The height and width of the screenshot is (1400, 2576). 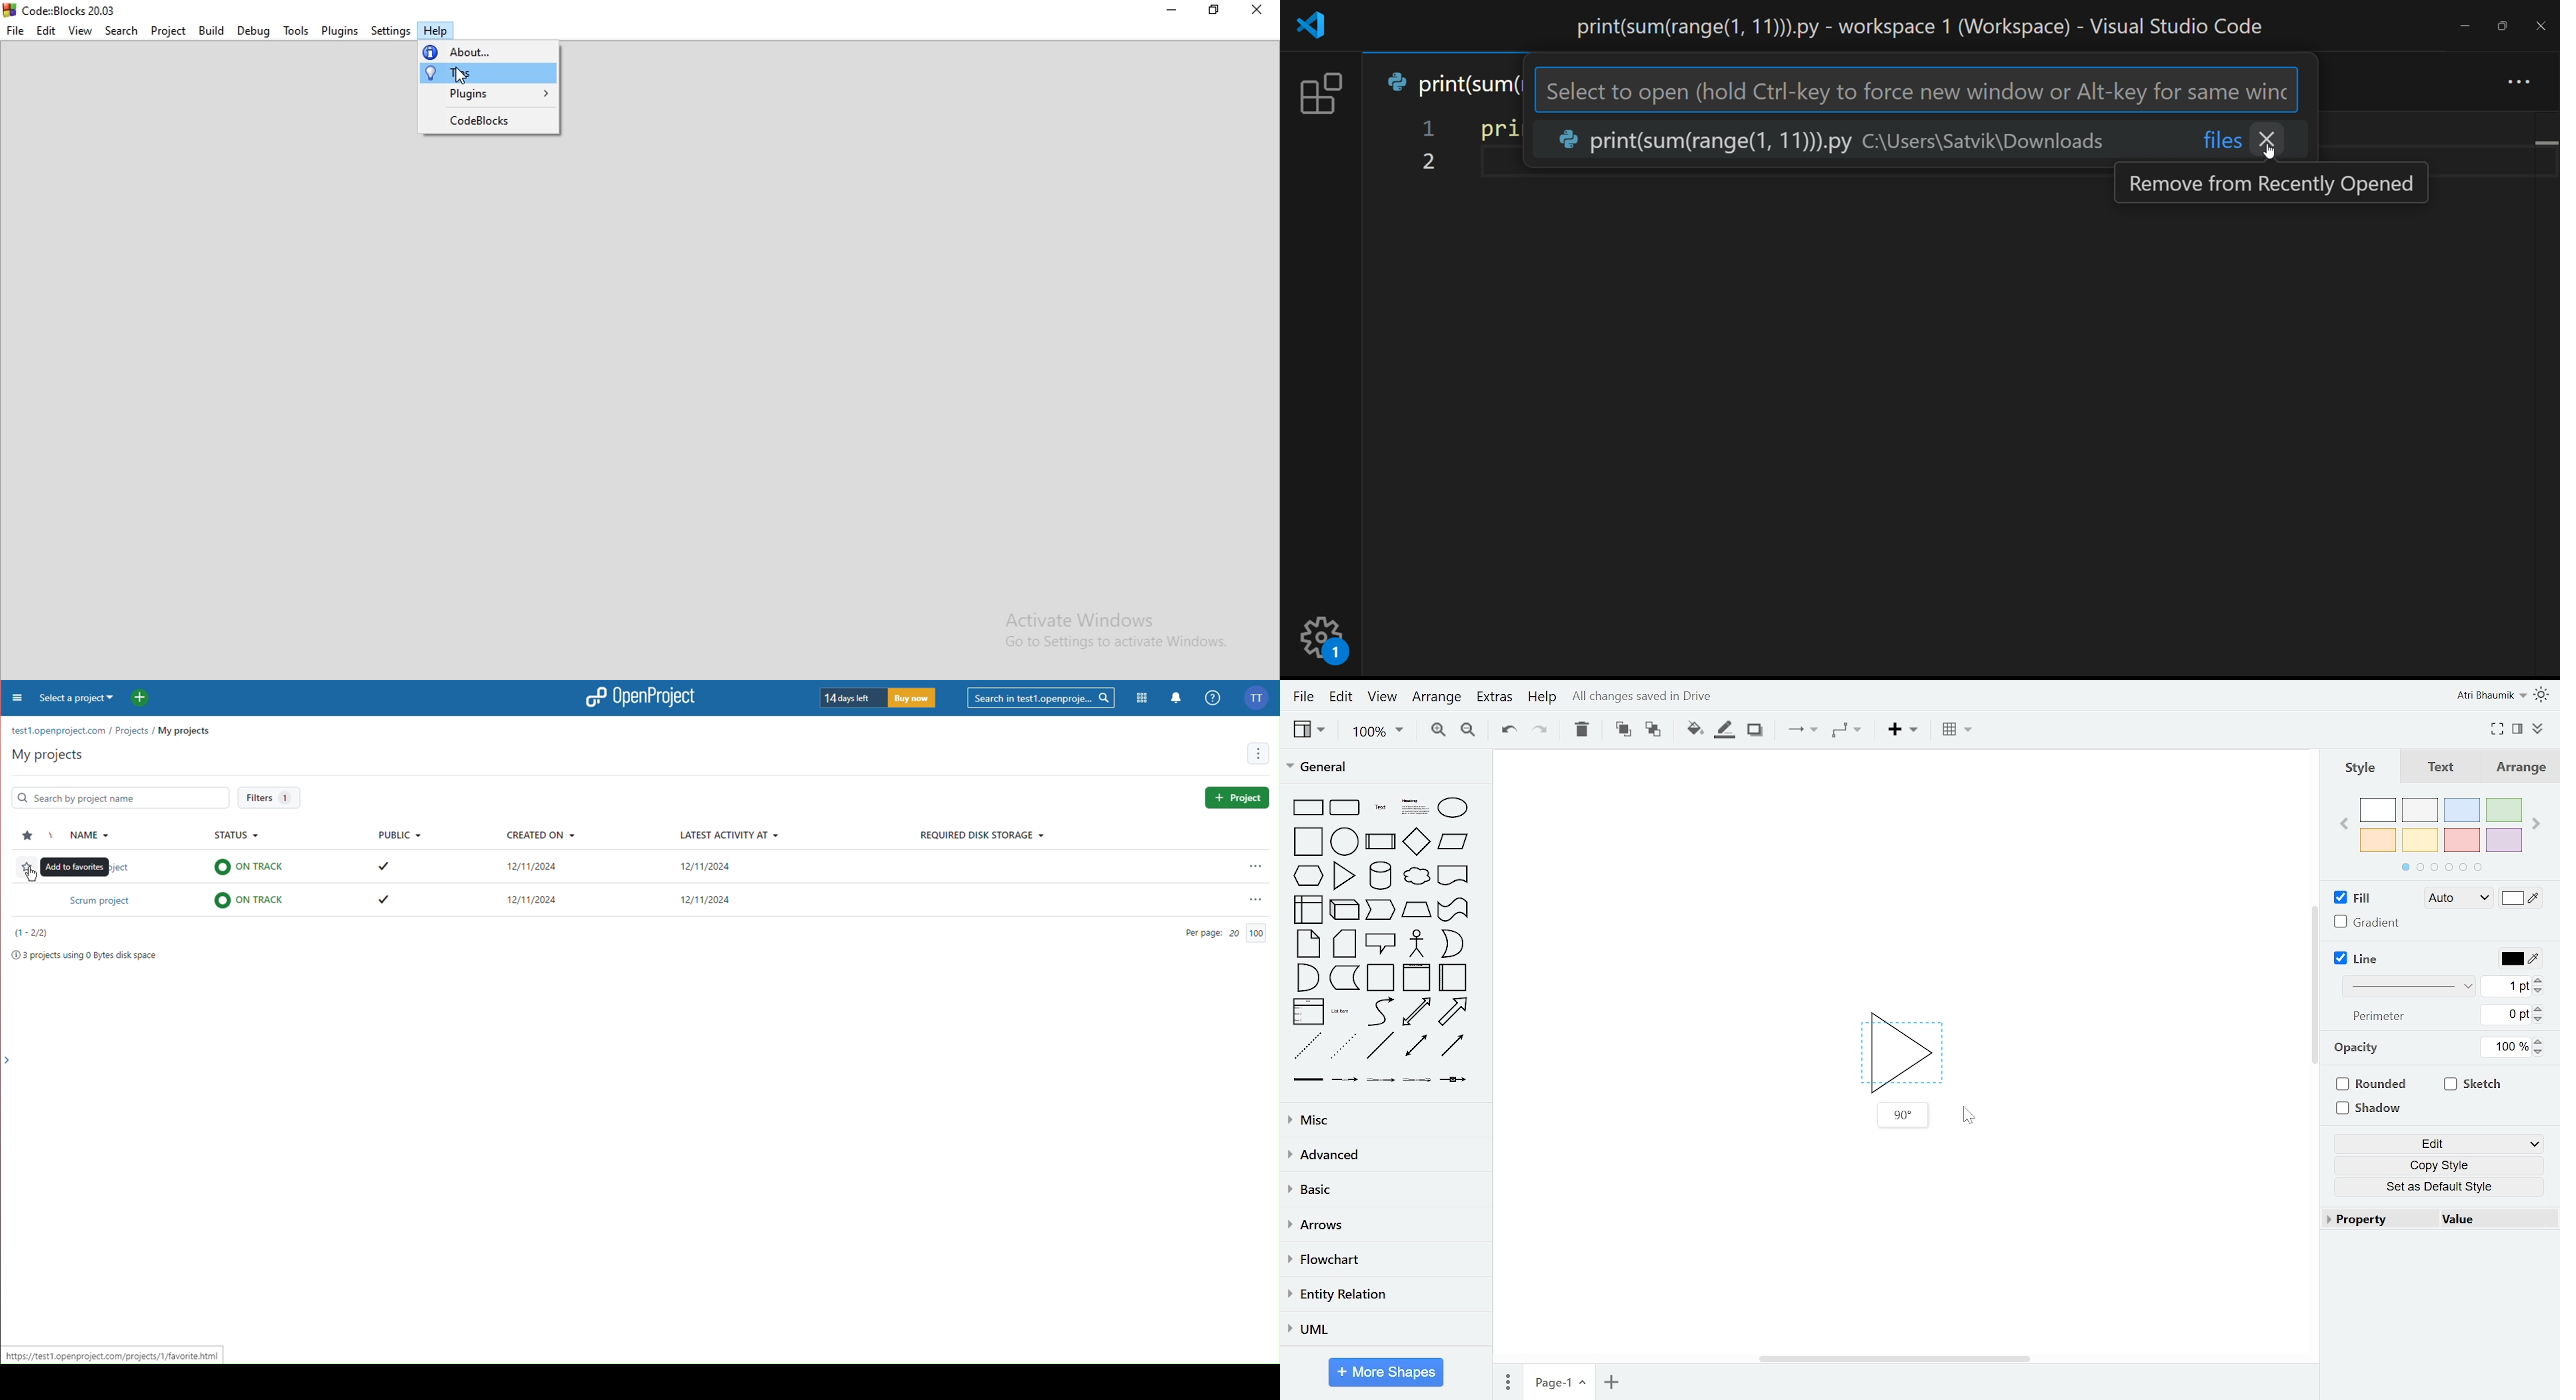 What do you see at coordinates (2442, 767) in the screenshot?
I see `text` at bounding box center [2442, 767].